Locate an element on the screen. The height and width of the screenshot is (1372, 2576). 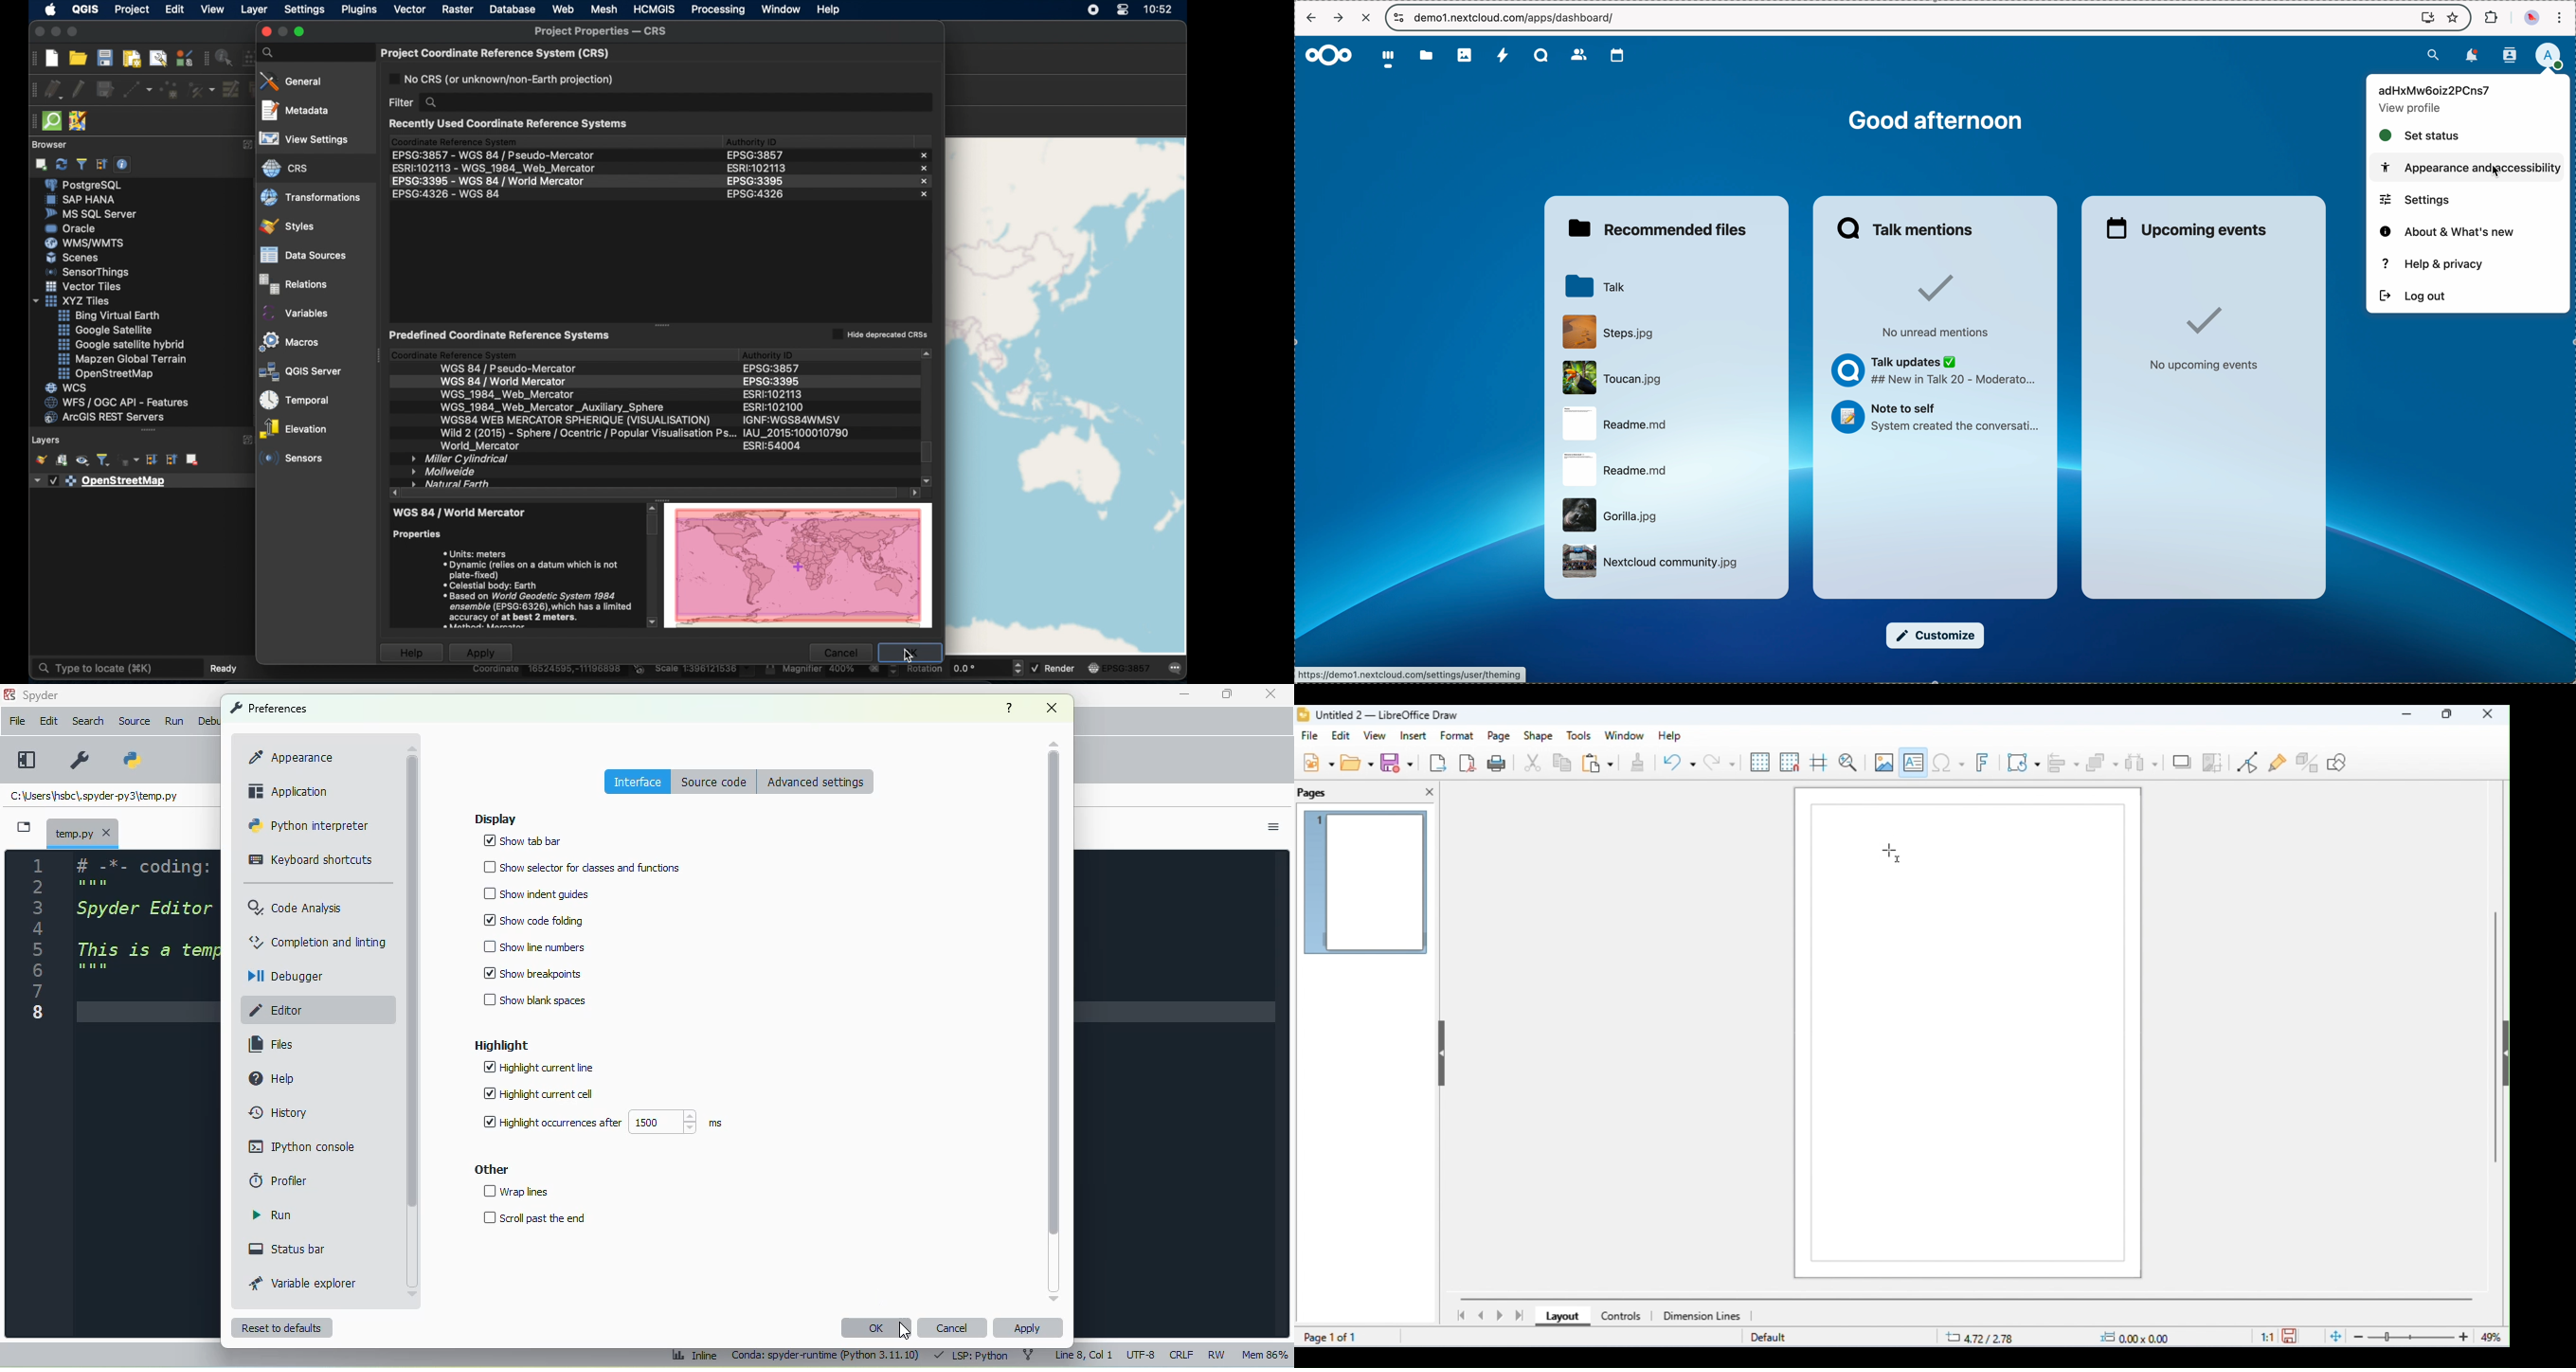
EPSG:3395 - WGS 84 / World Mercator is located at coordinates (489, 180).